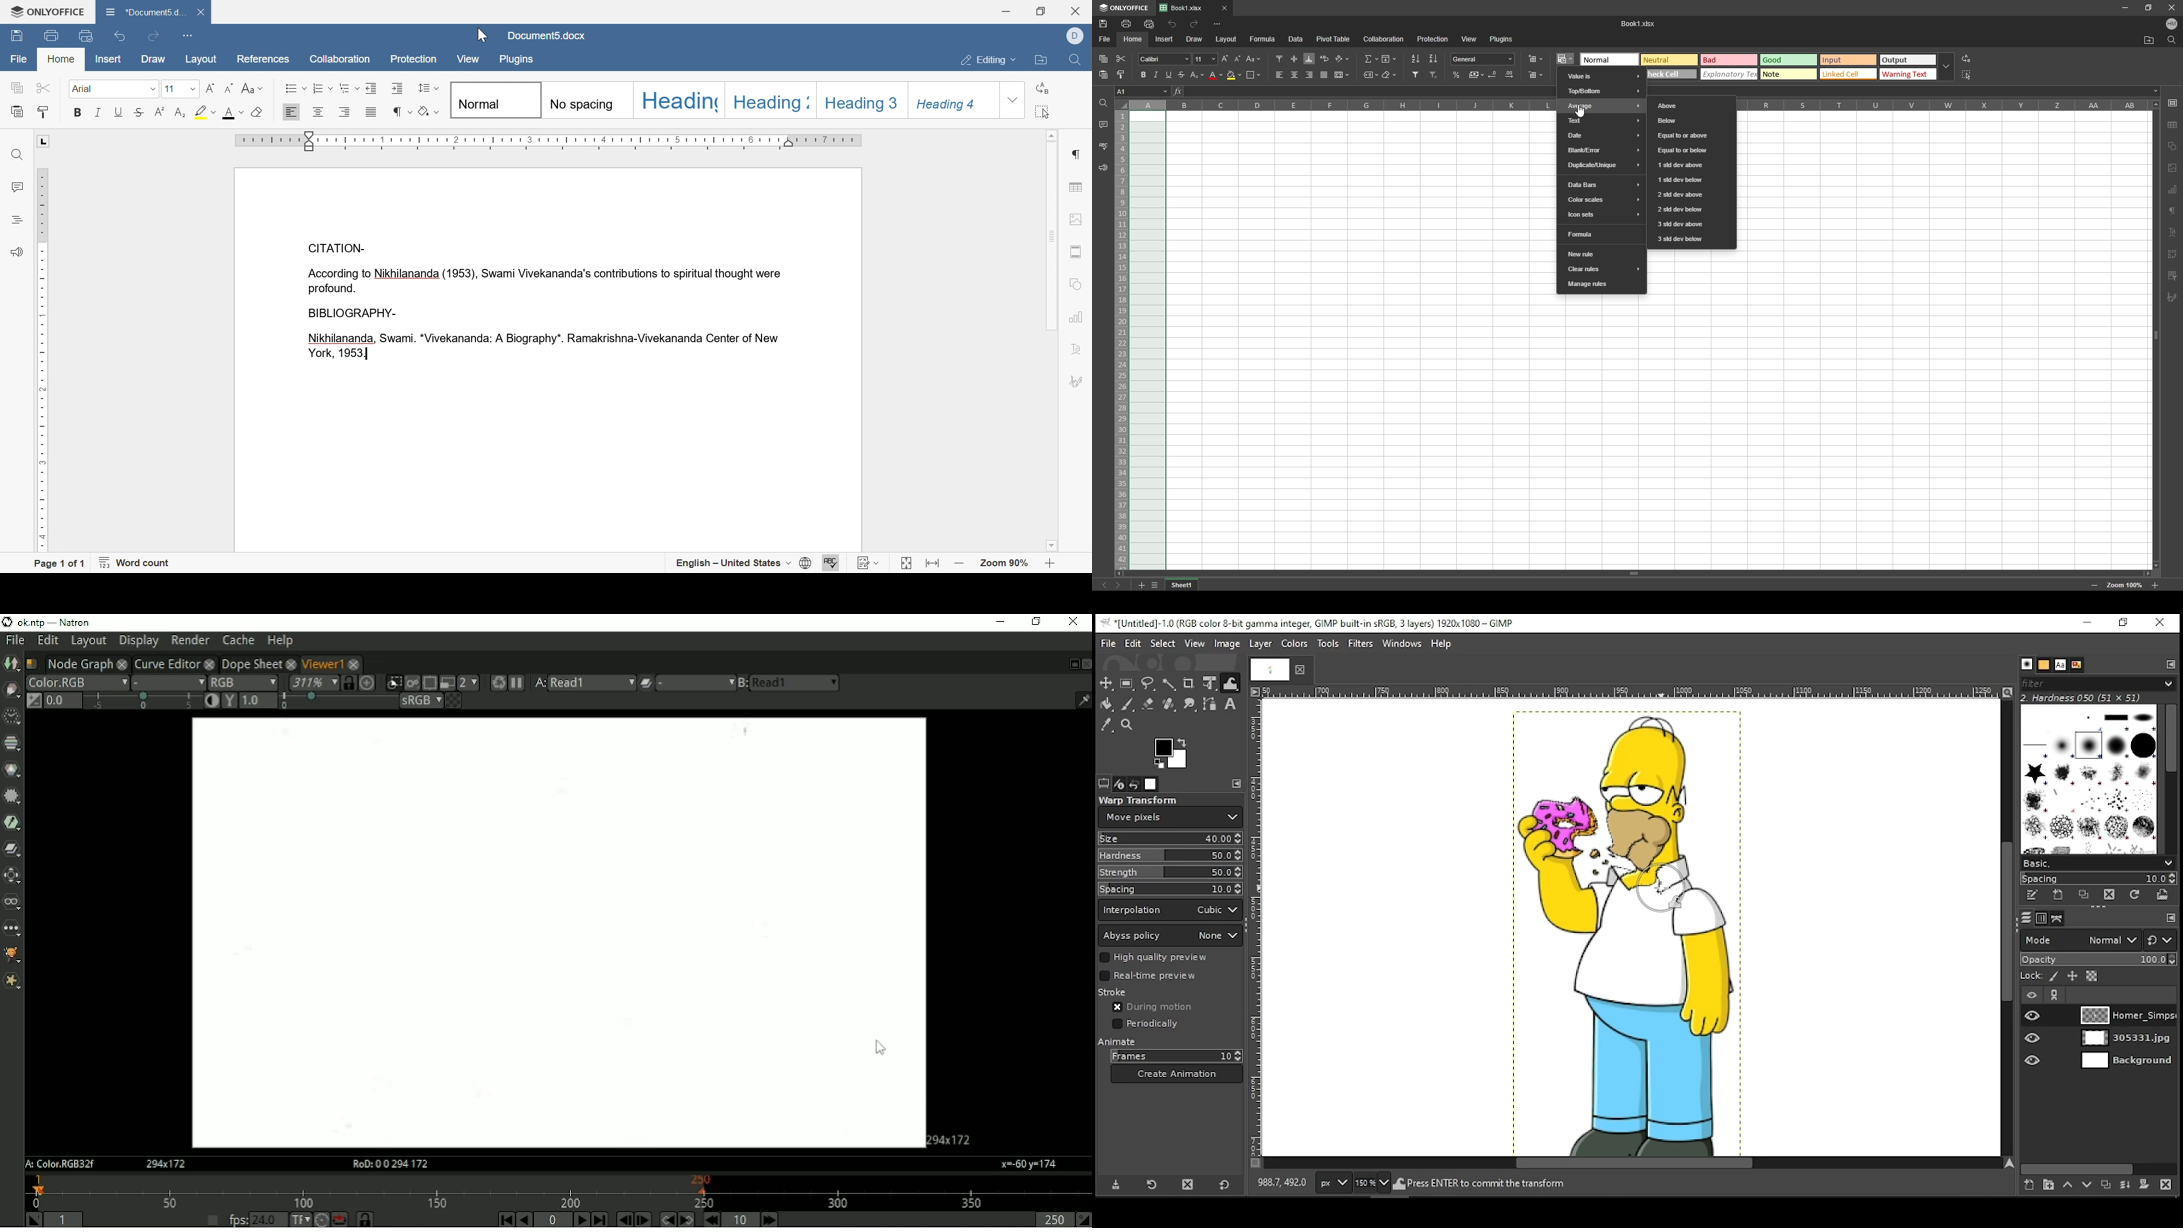  What do you see at coordinates (116, 90) in the screenshot?
I see `font size` at bounding box center [116, 90].